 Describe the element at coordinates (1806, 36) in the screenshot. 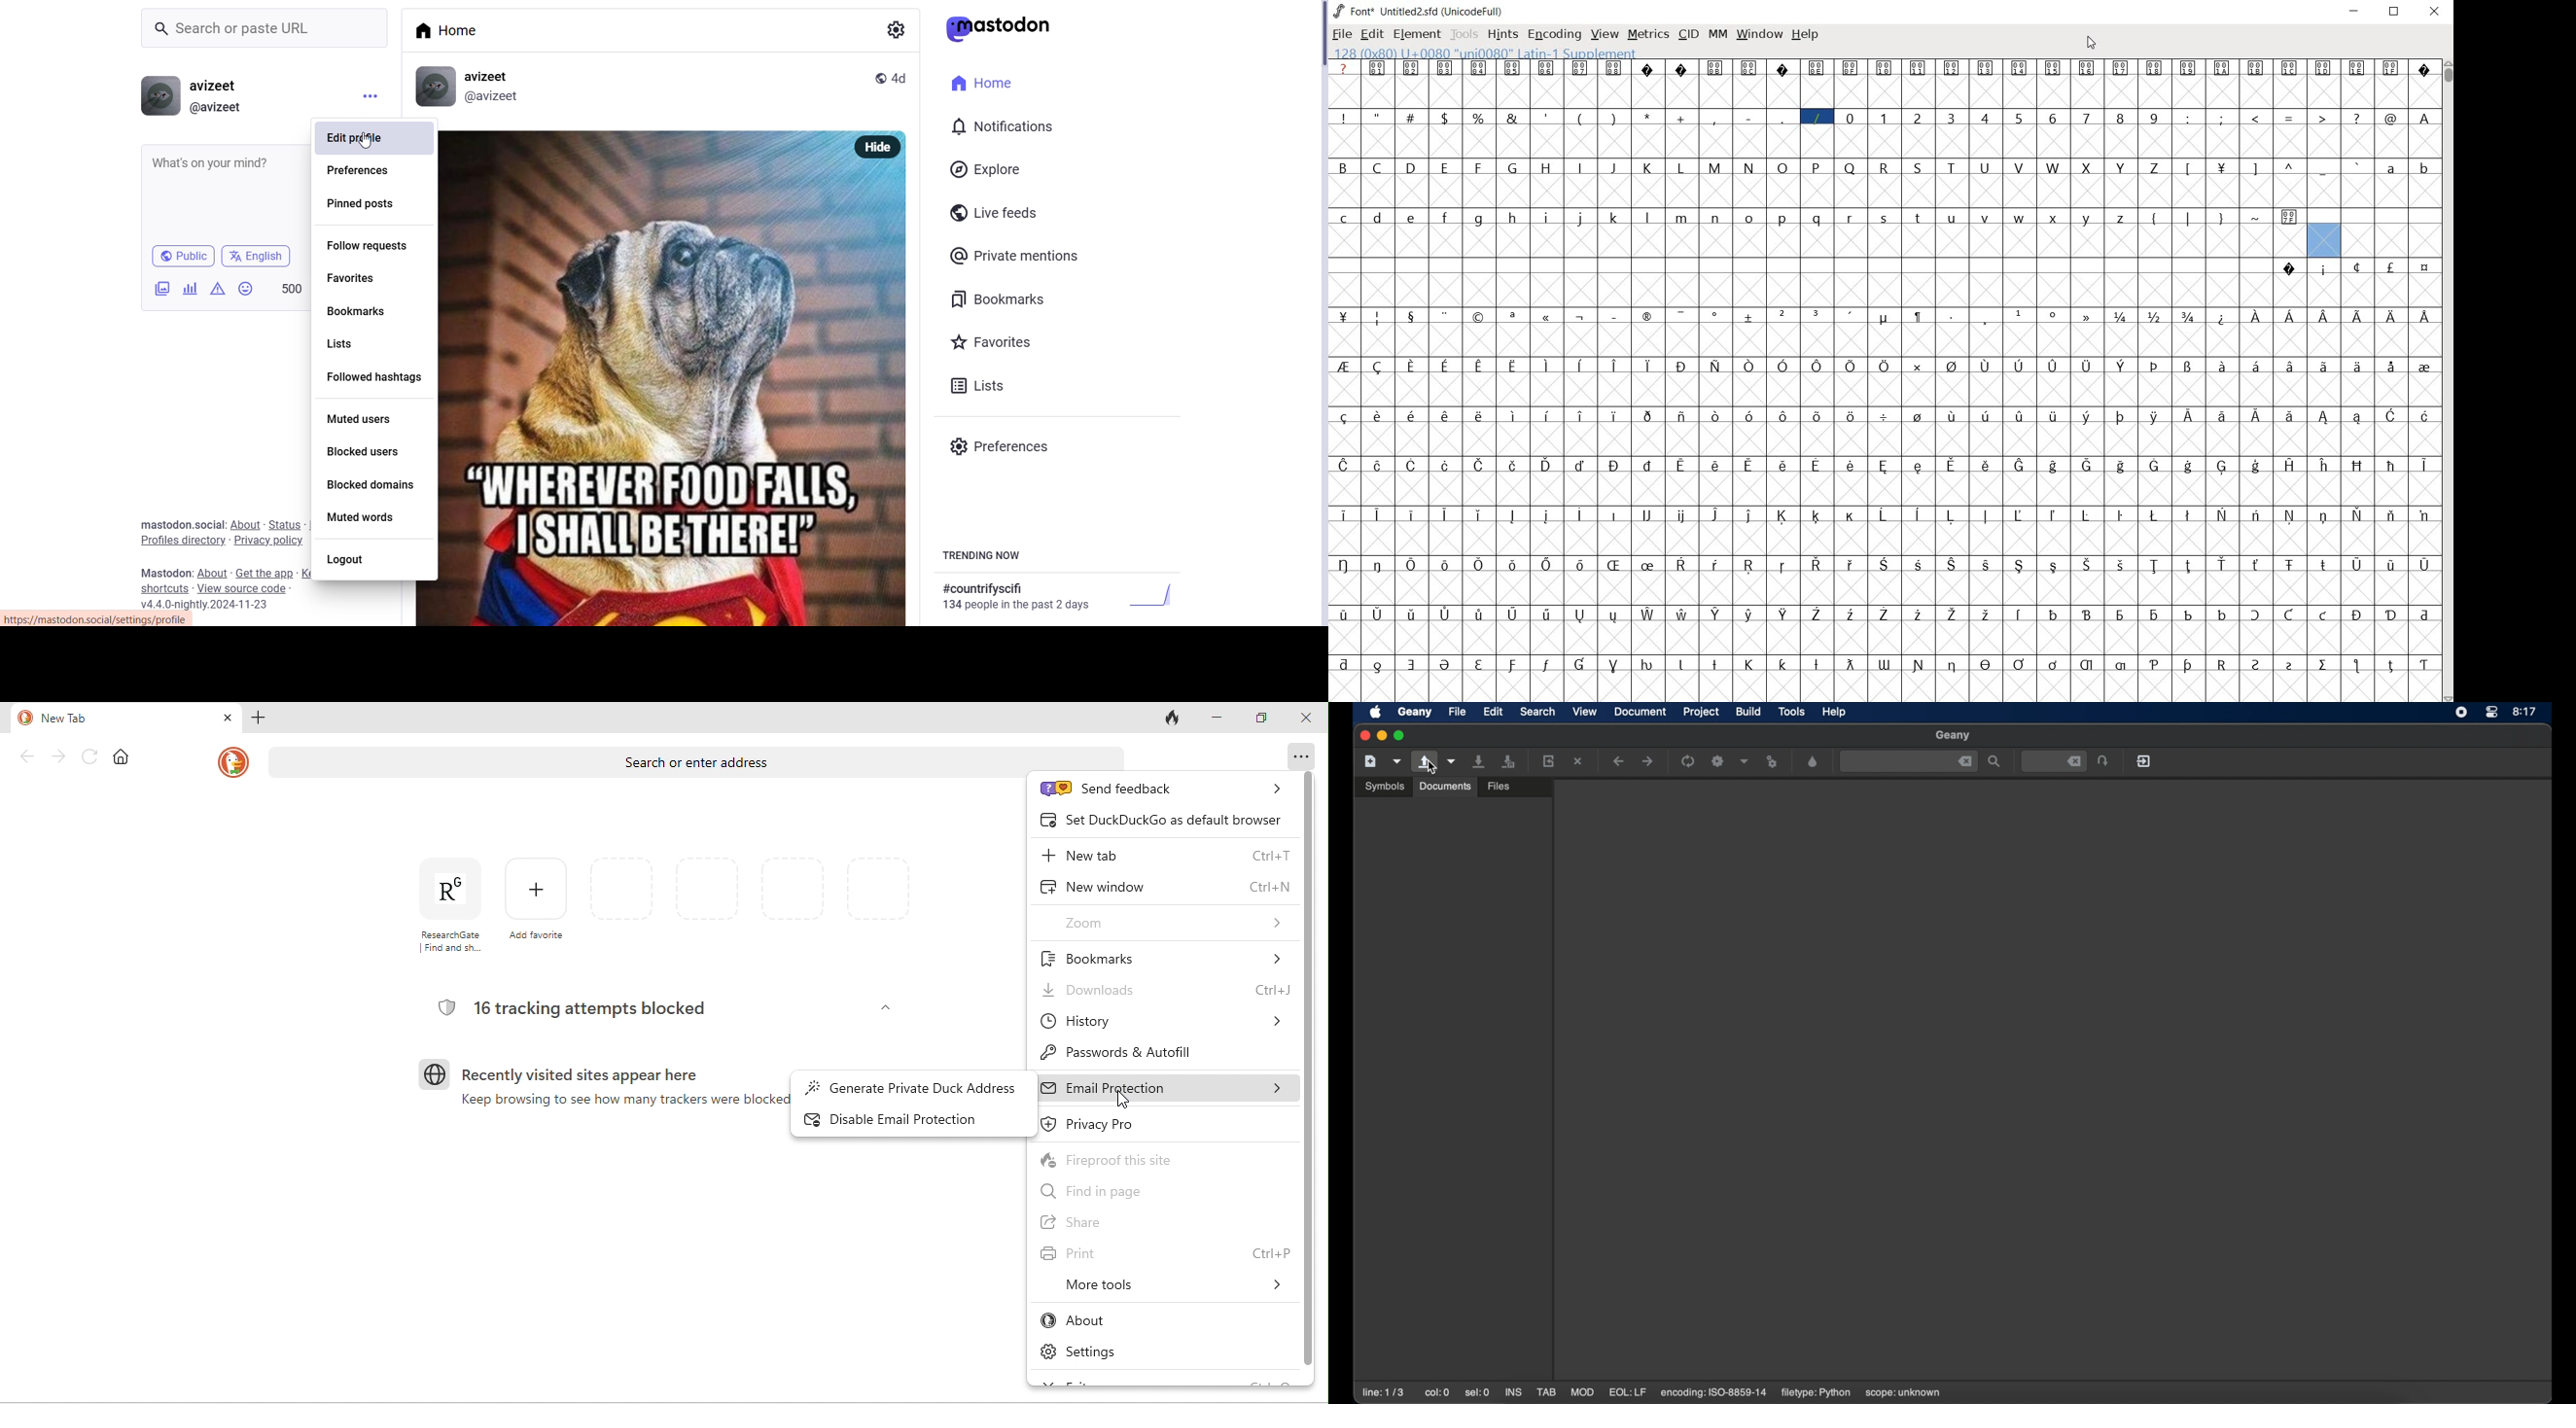

I see `HELP` at that location.